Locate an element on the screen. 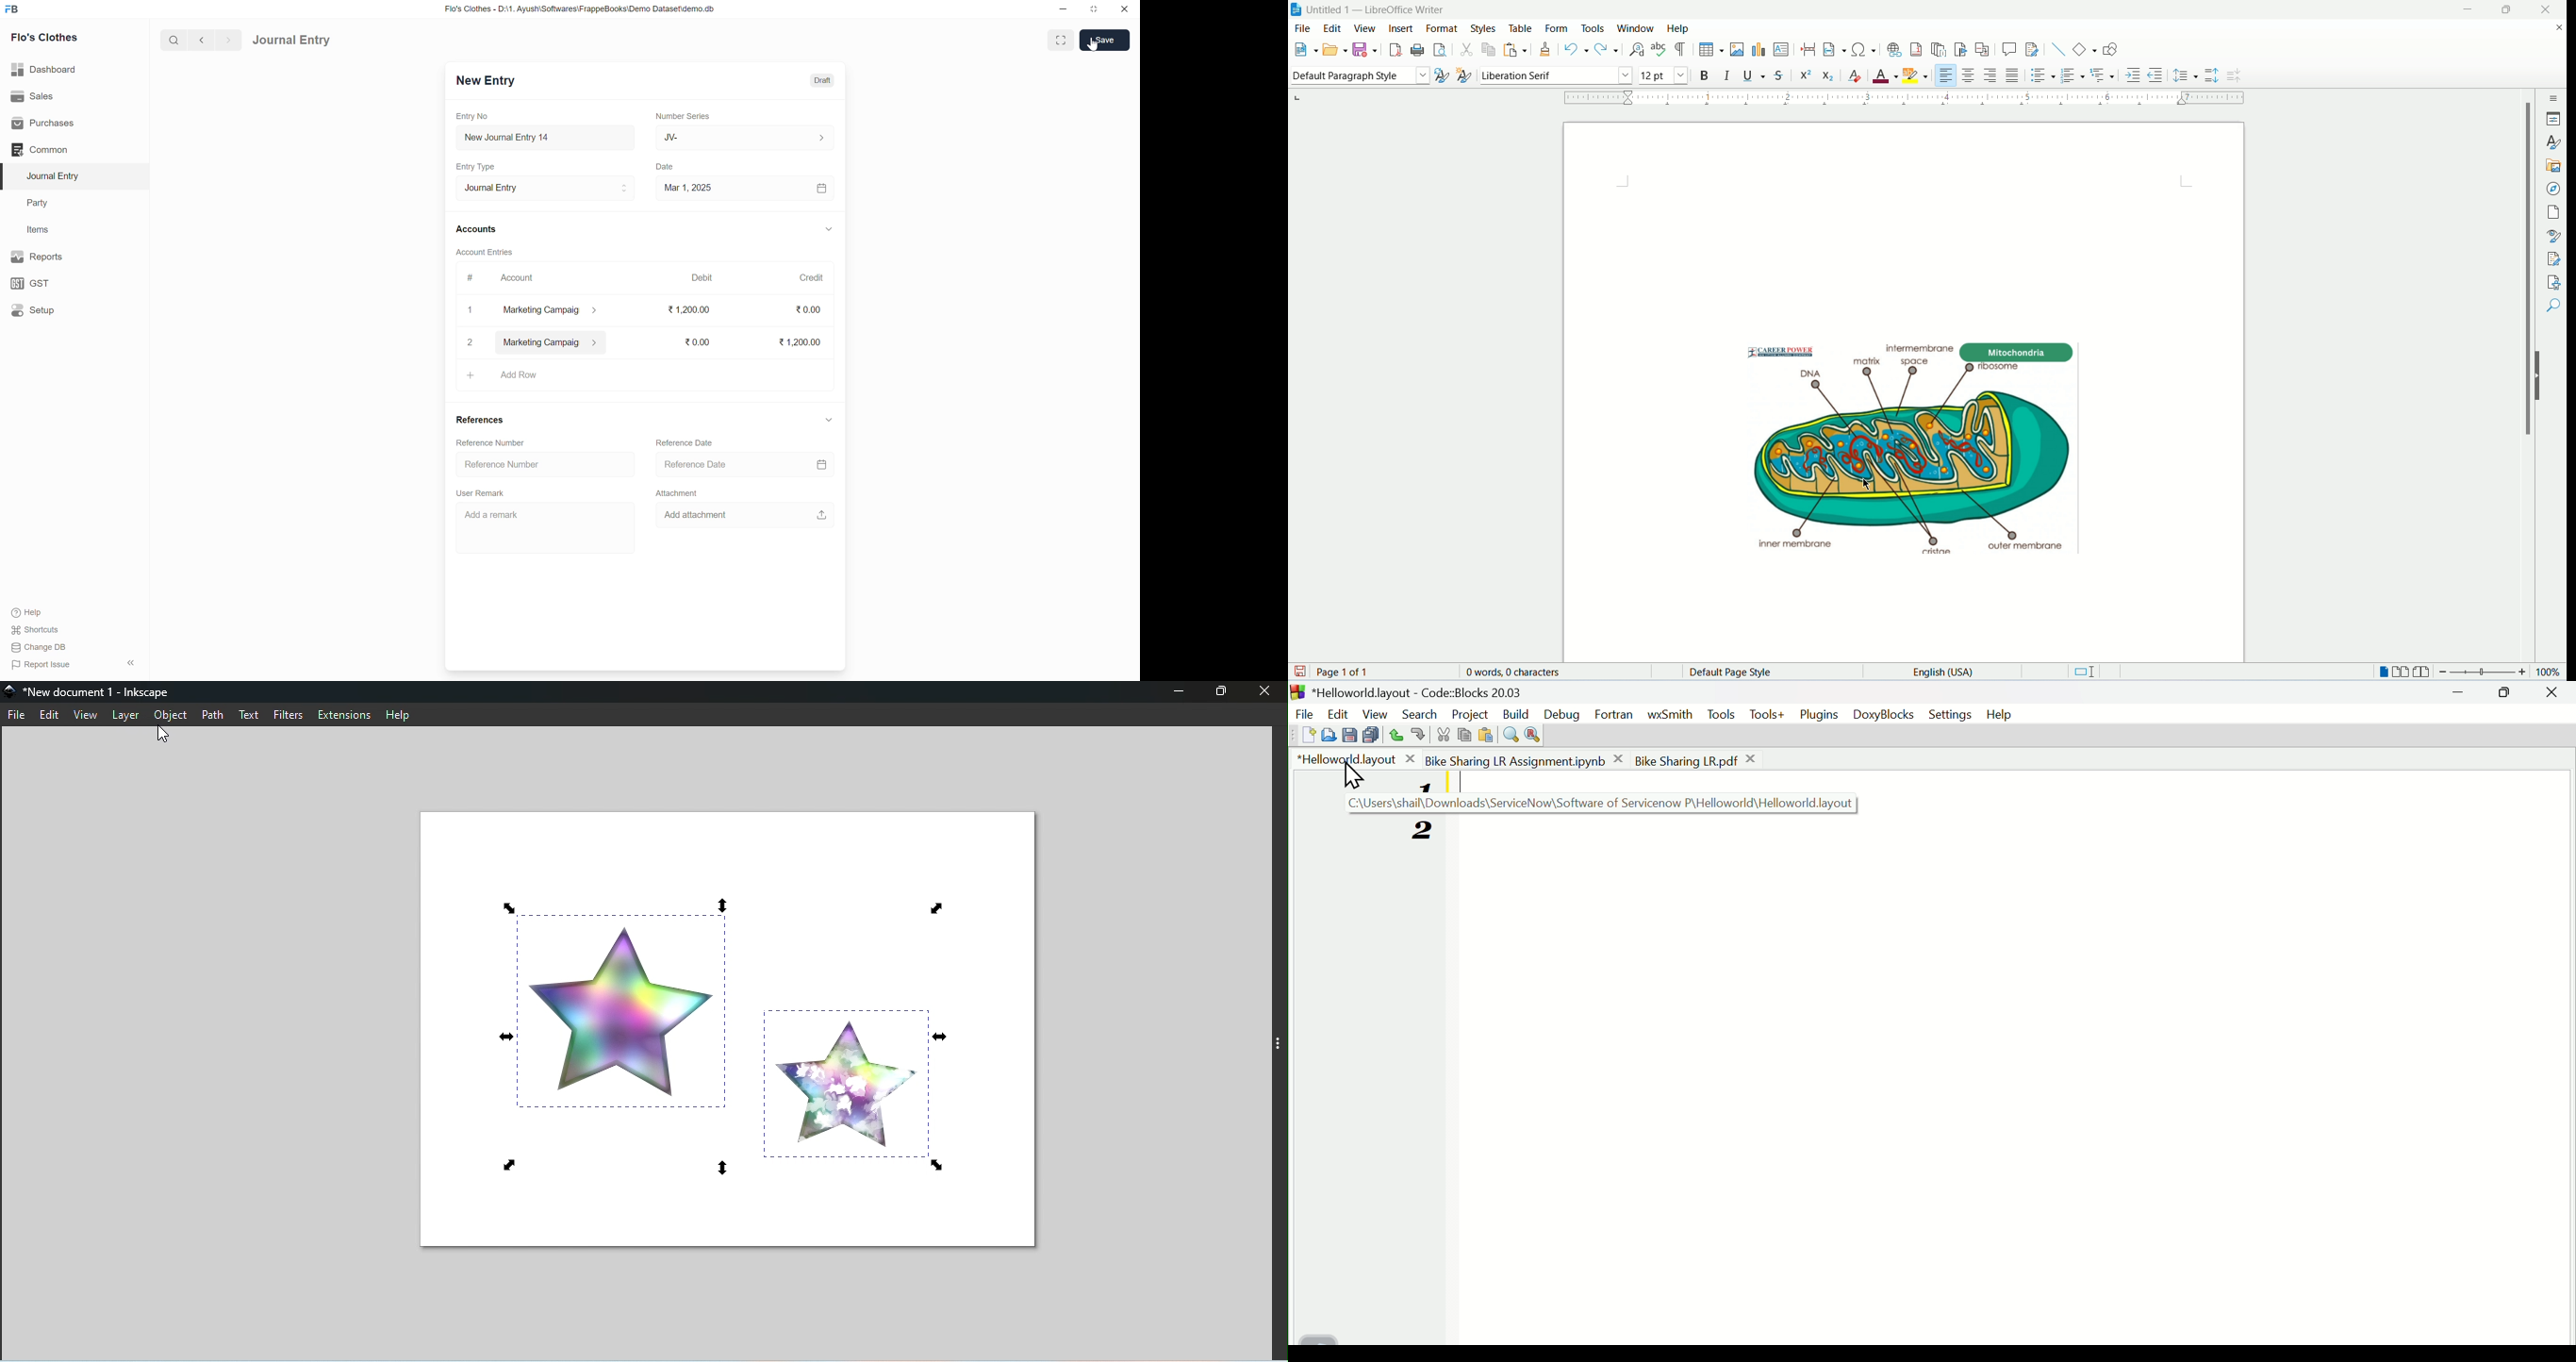  strikethrough is located at coordinates (1780, 75).